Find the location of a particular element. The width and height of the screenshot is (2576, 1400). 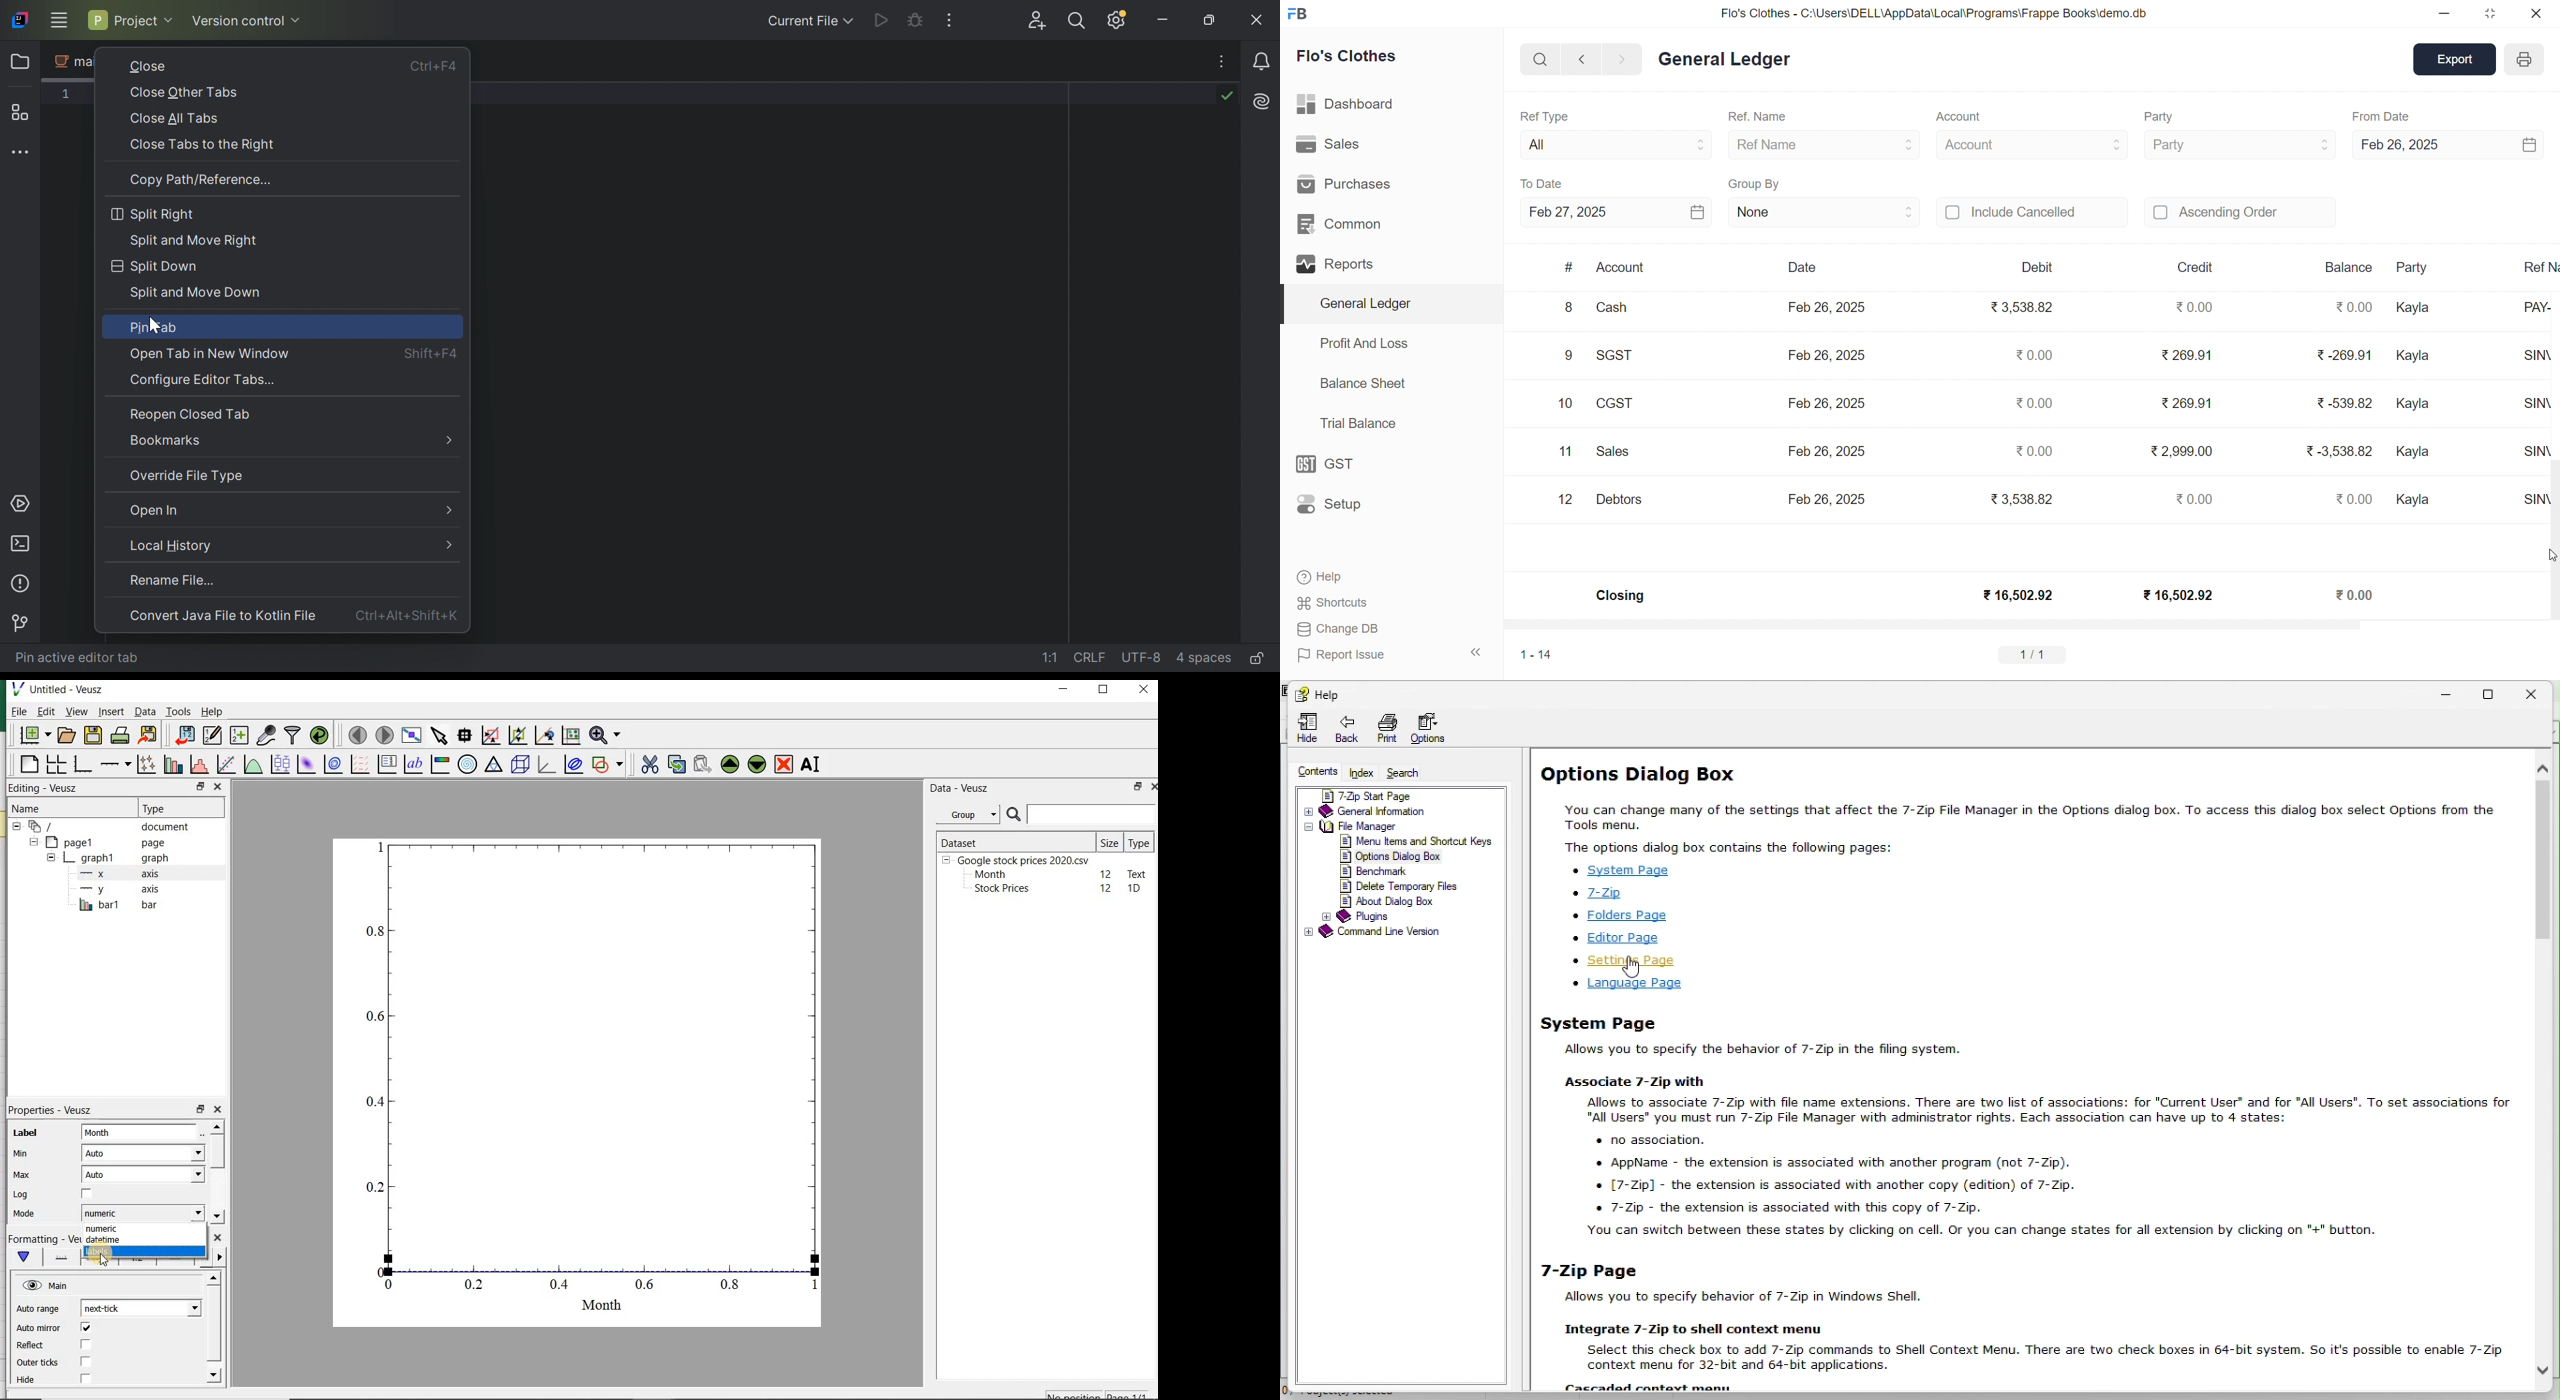

7z start page is located at coordinates (1383, 796).